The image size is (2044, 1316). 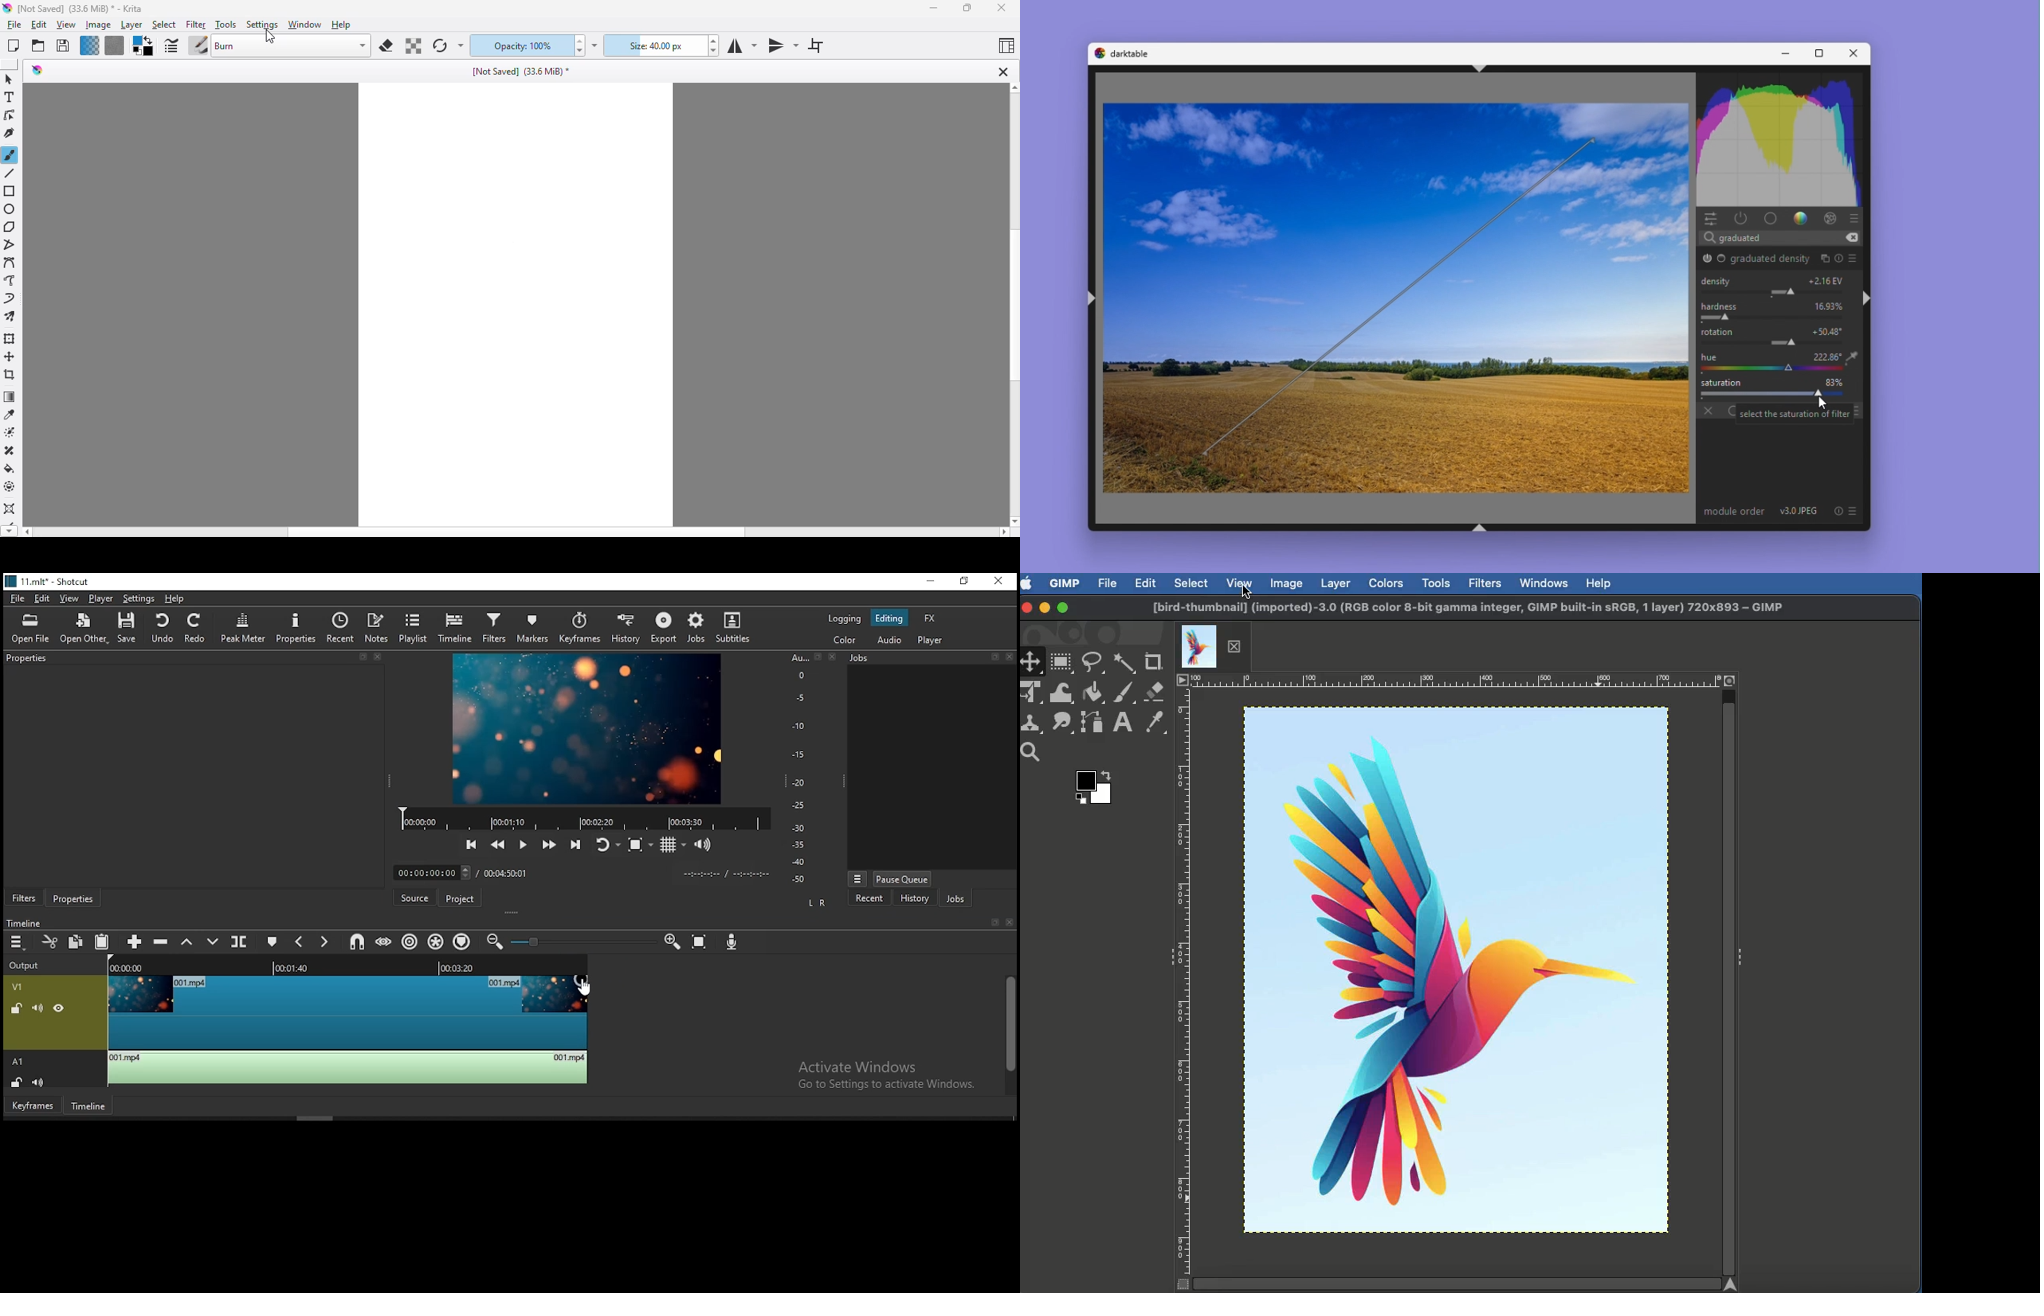 What do you see at coordinates (1851, 53) in the screenshot?
I see `Close` at bounding box center [1851, 53].